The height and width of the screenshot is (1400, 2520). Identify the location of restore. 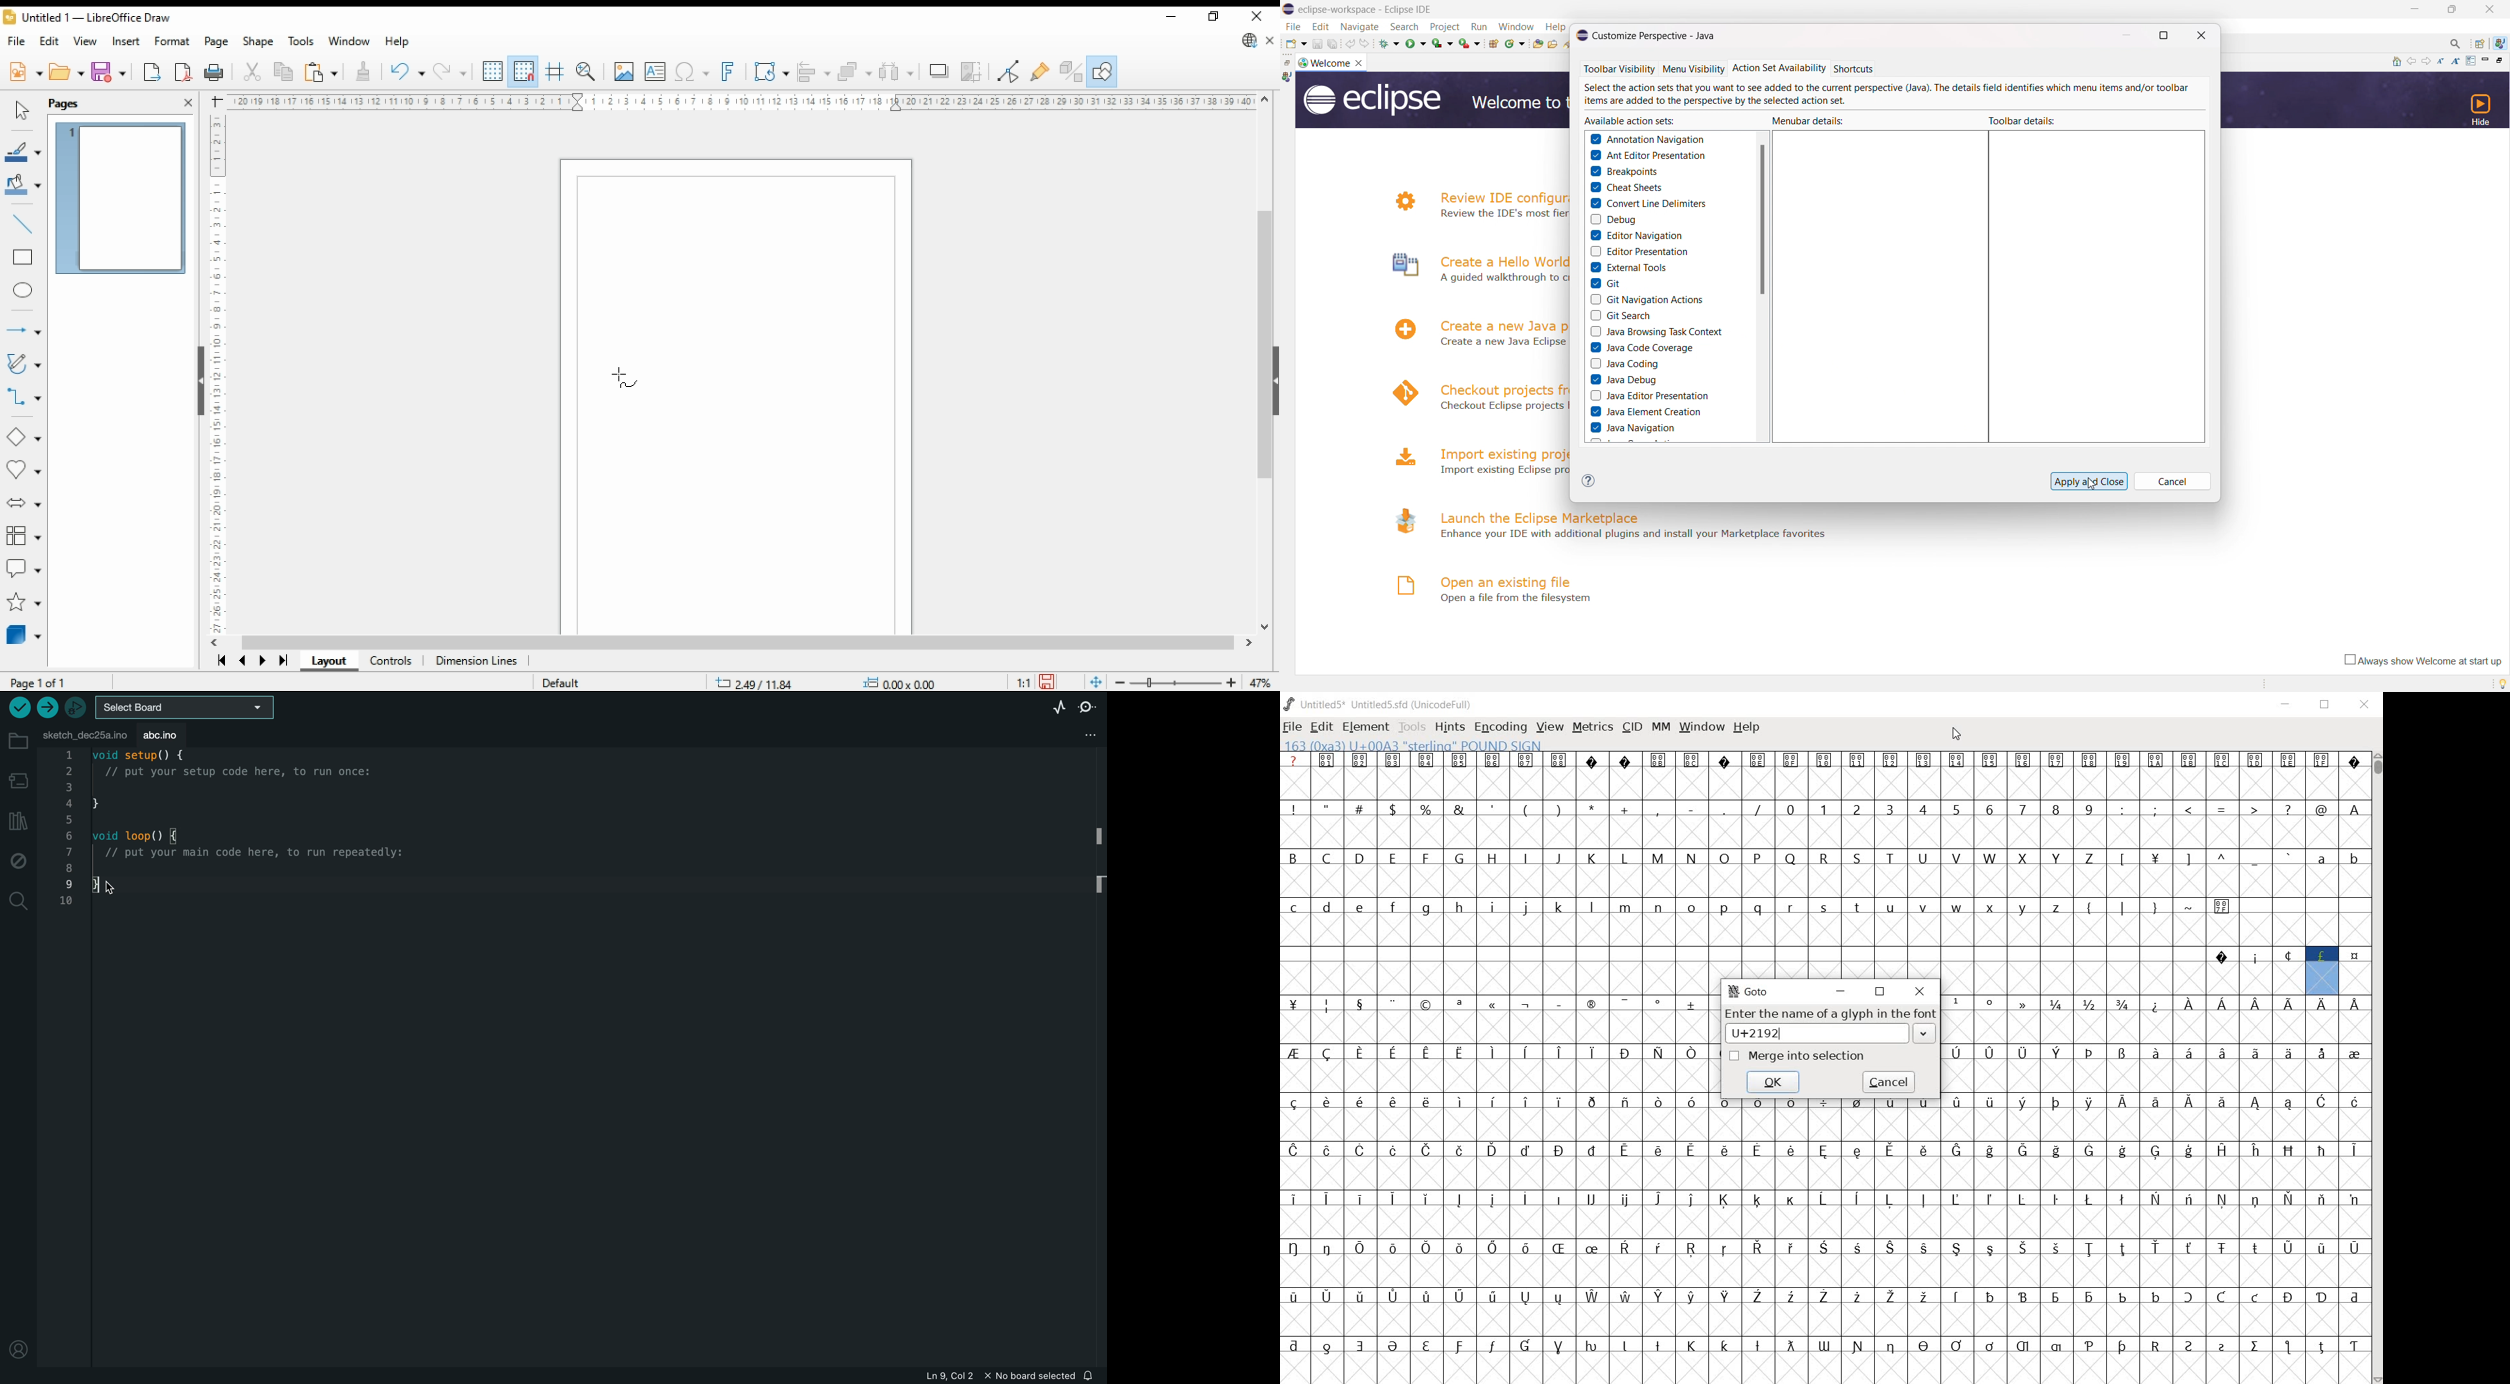
(1213, 17).